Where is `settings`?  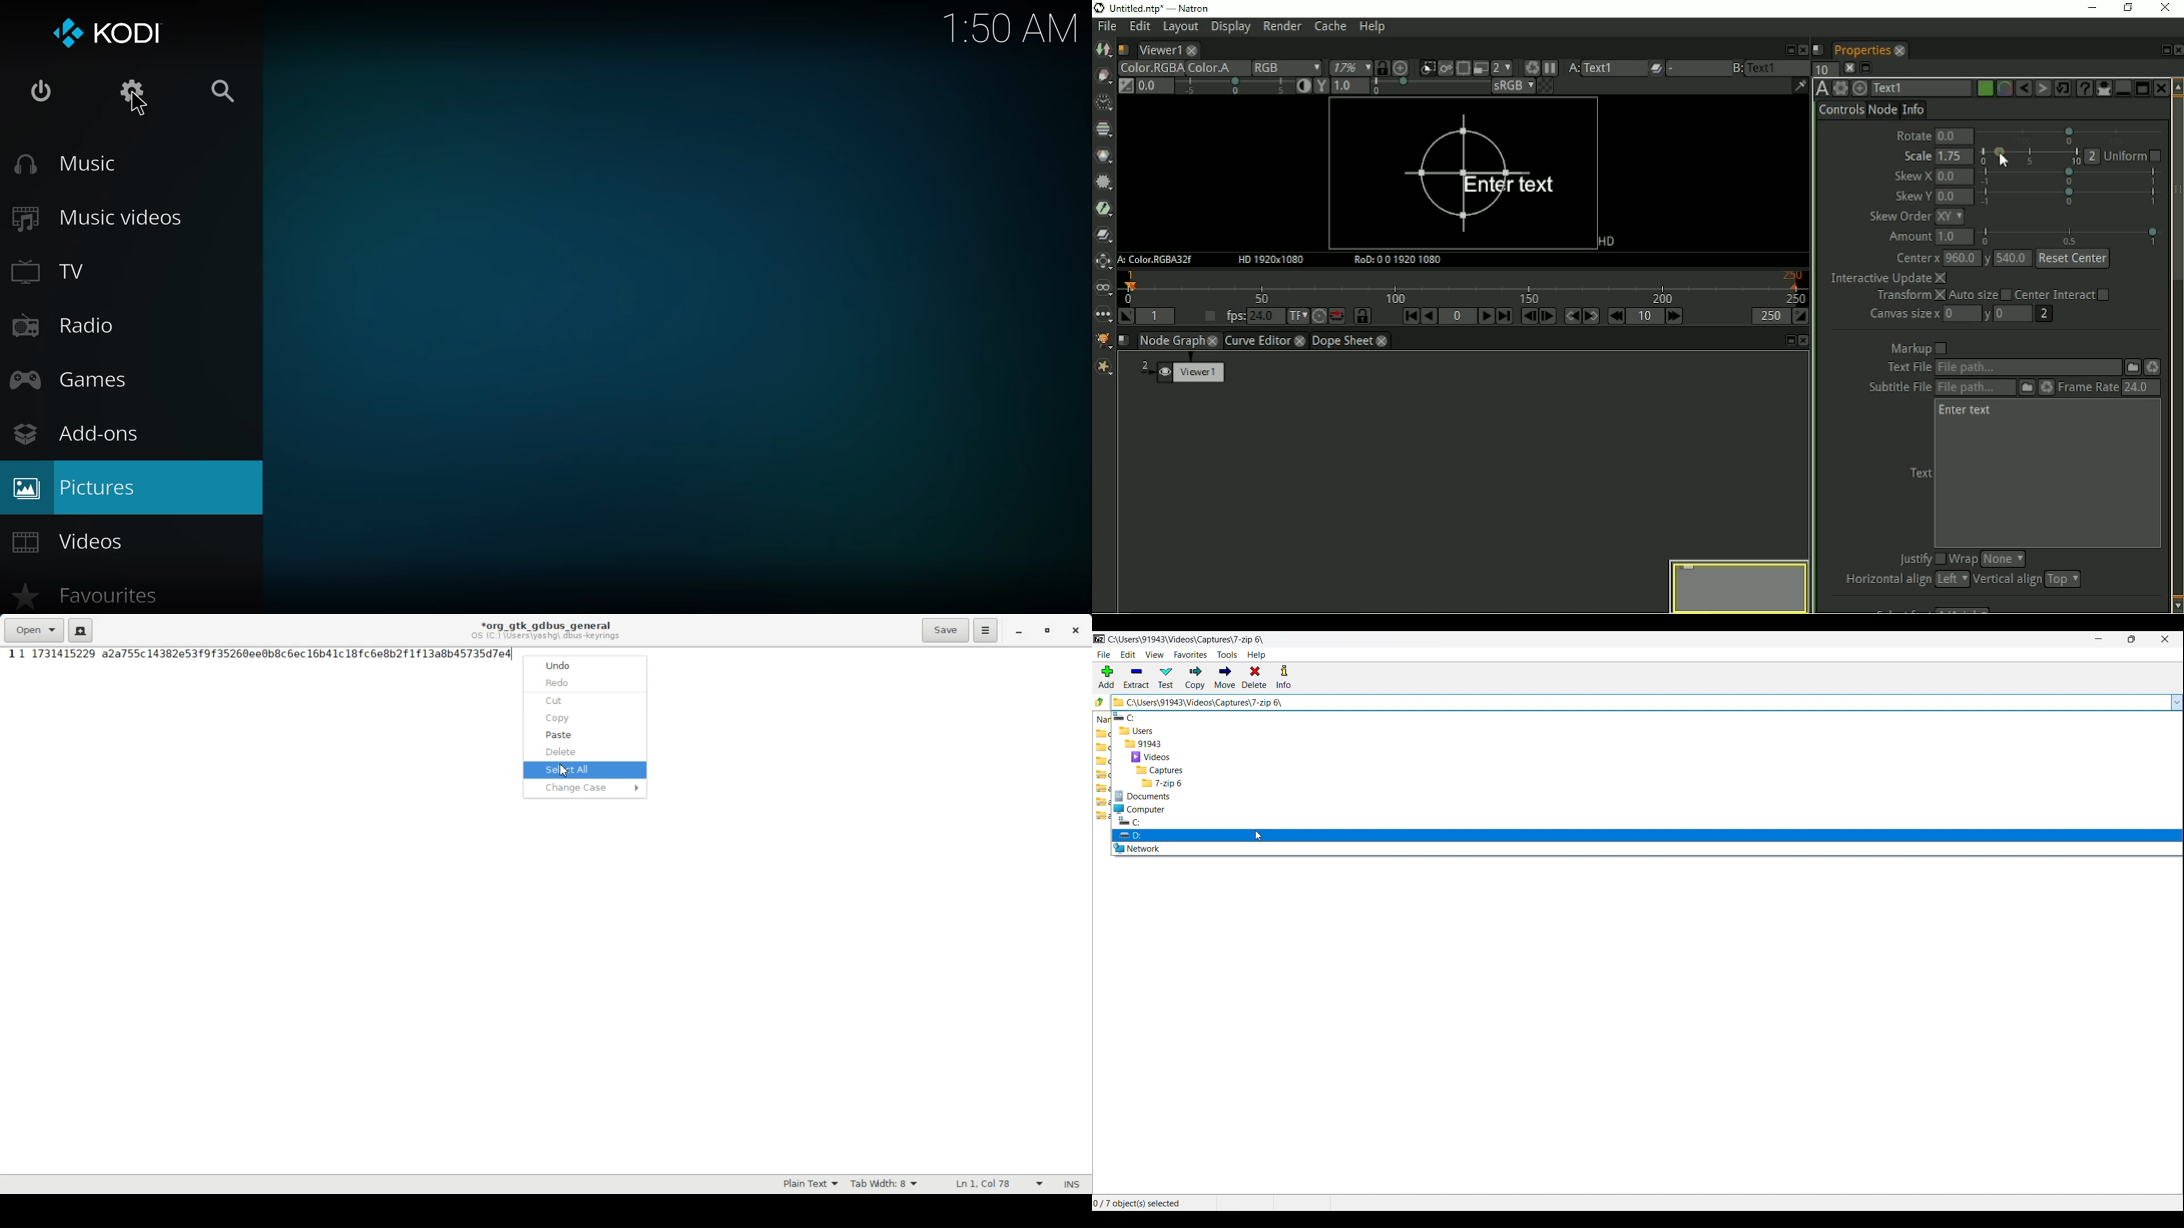
settings is located at coordinates (132, 92).